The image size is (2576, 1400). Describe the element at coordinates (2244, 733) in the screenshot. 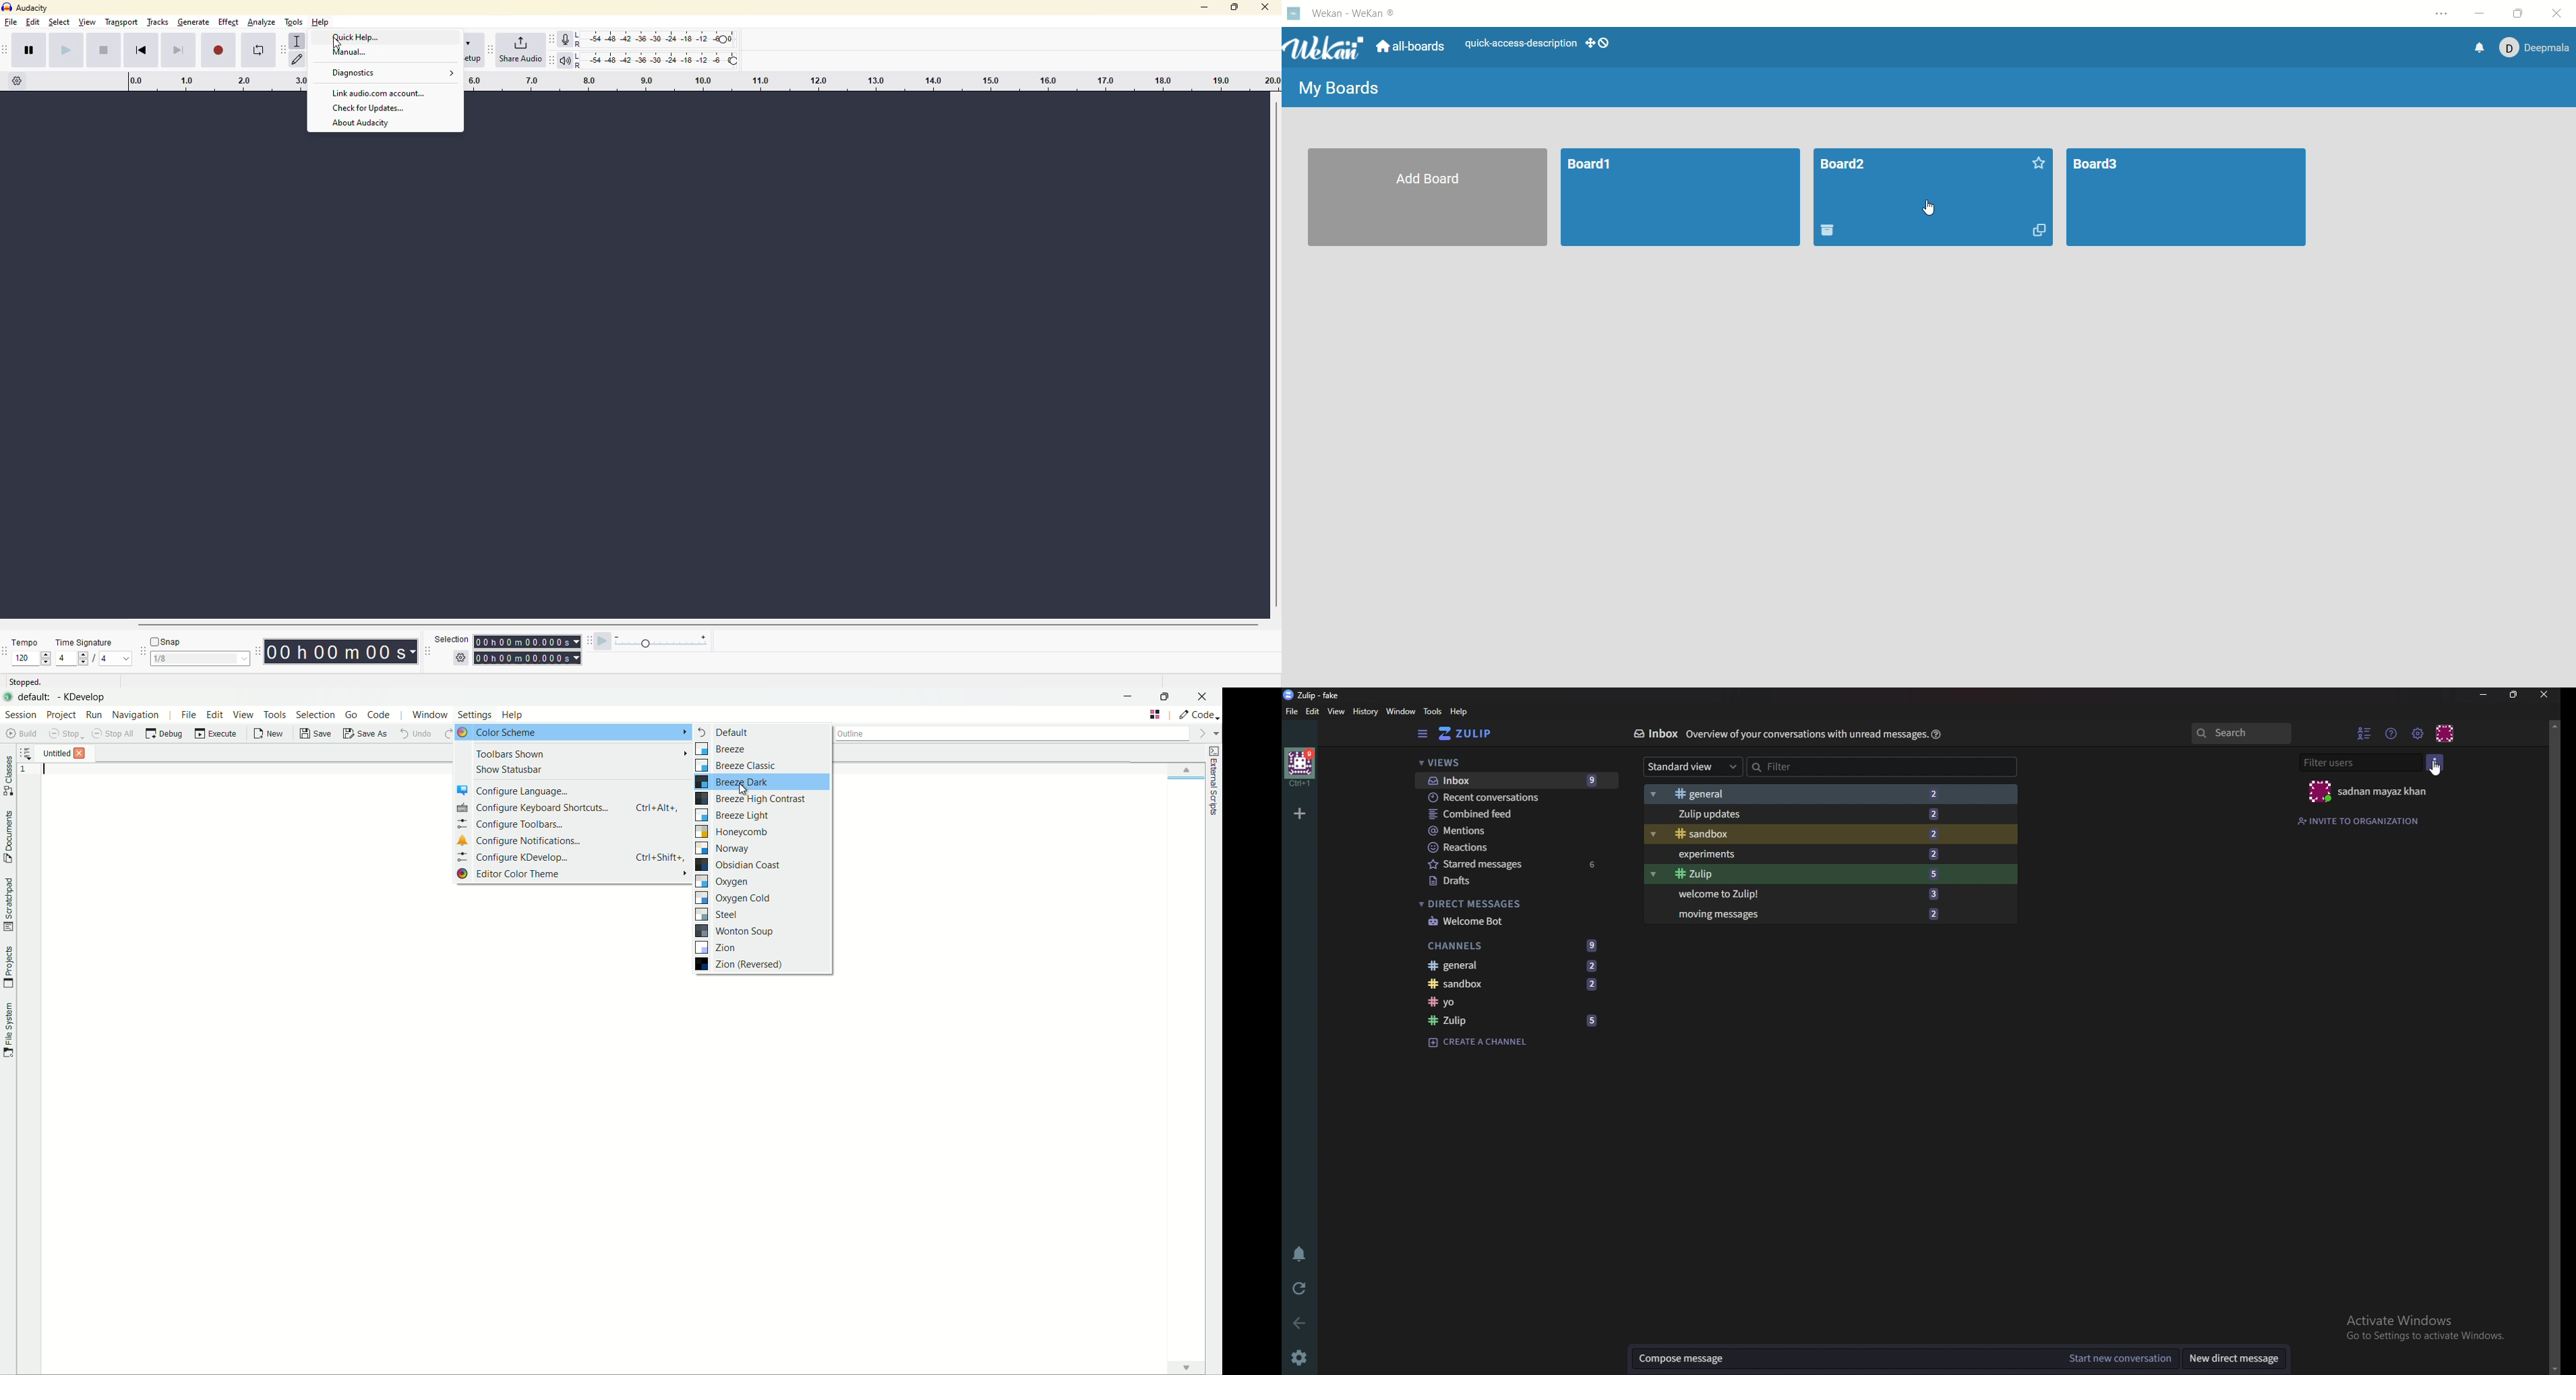

I see `Search` at that location.